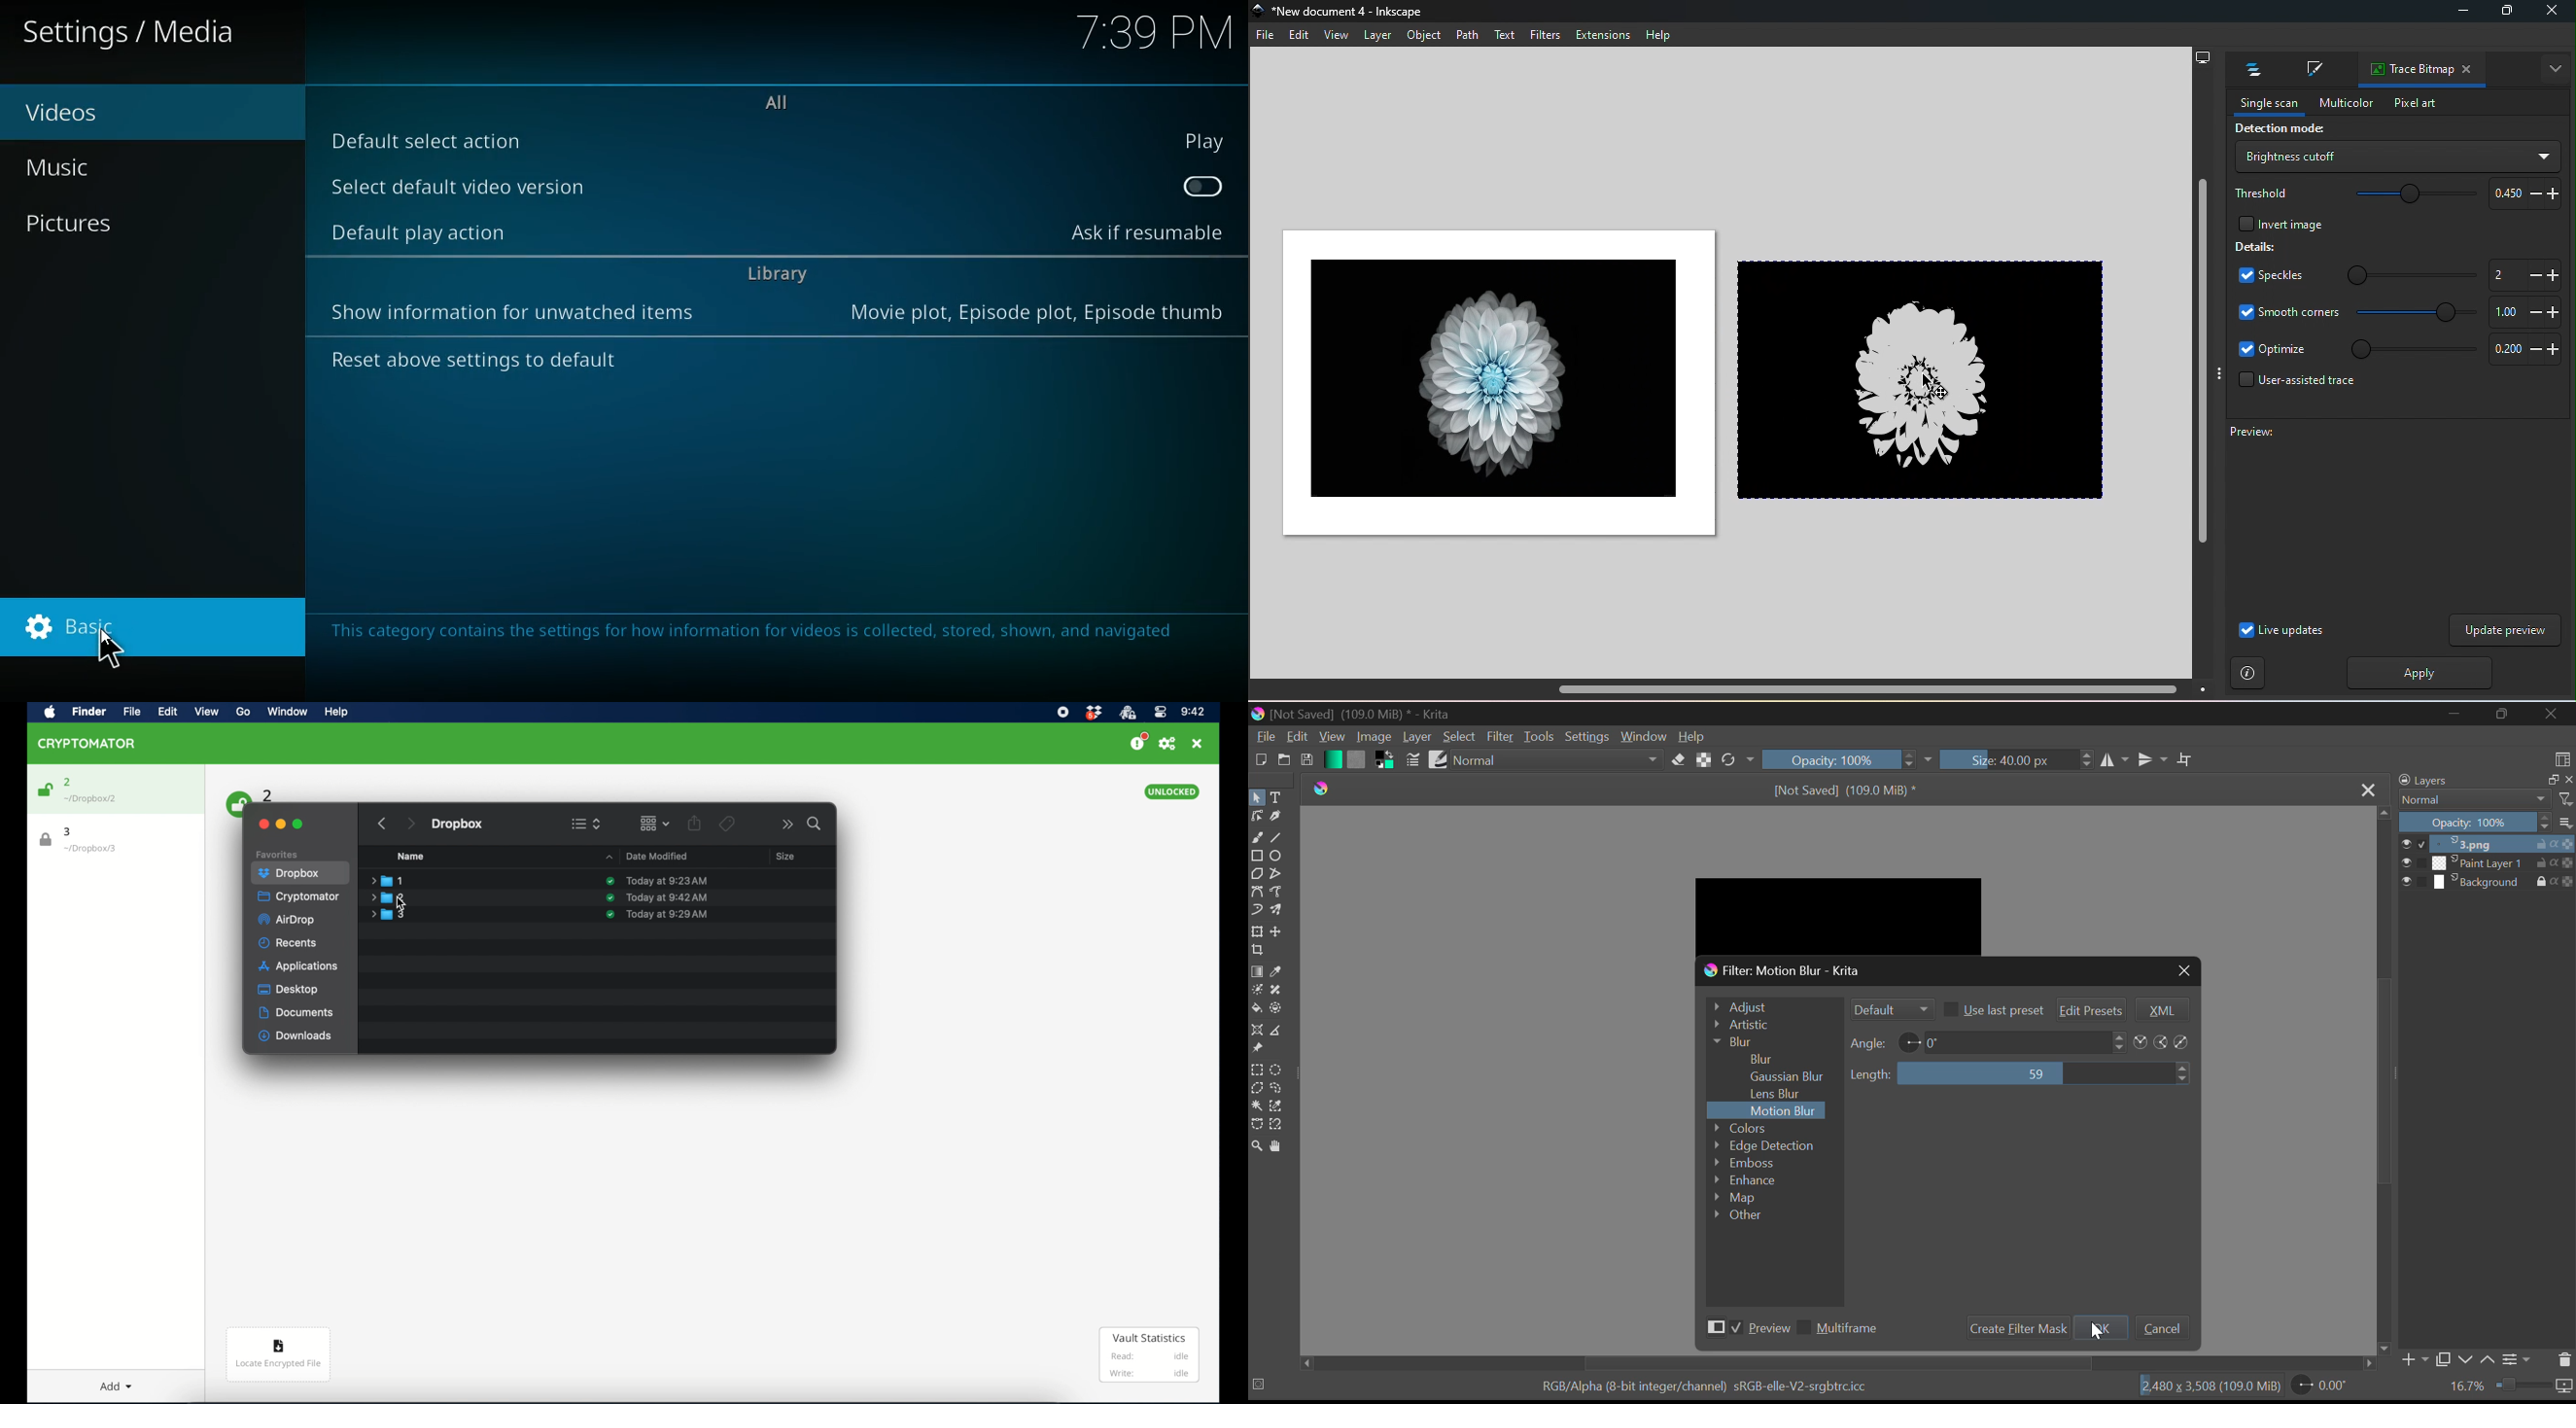 The image size is (2576, 1428). Describe the element at coordinates (2120, 1042) in the screenshot. I see `Increase or decrease angle` at that location.